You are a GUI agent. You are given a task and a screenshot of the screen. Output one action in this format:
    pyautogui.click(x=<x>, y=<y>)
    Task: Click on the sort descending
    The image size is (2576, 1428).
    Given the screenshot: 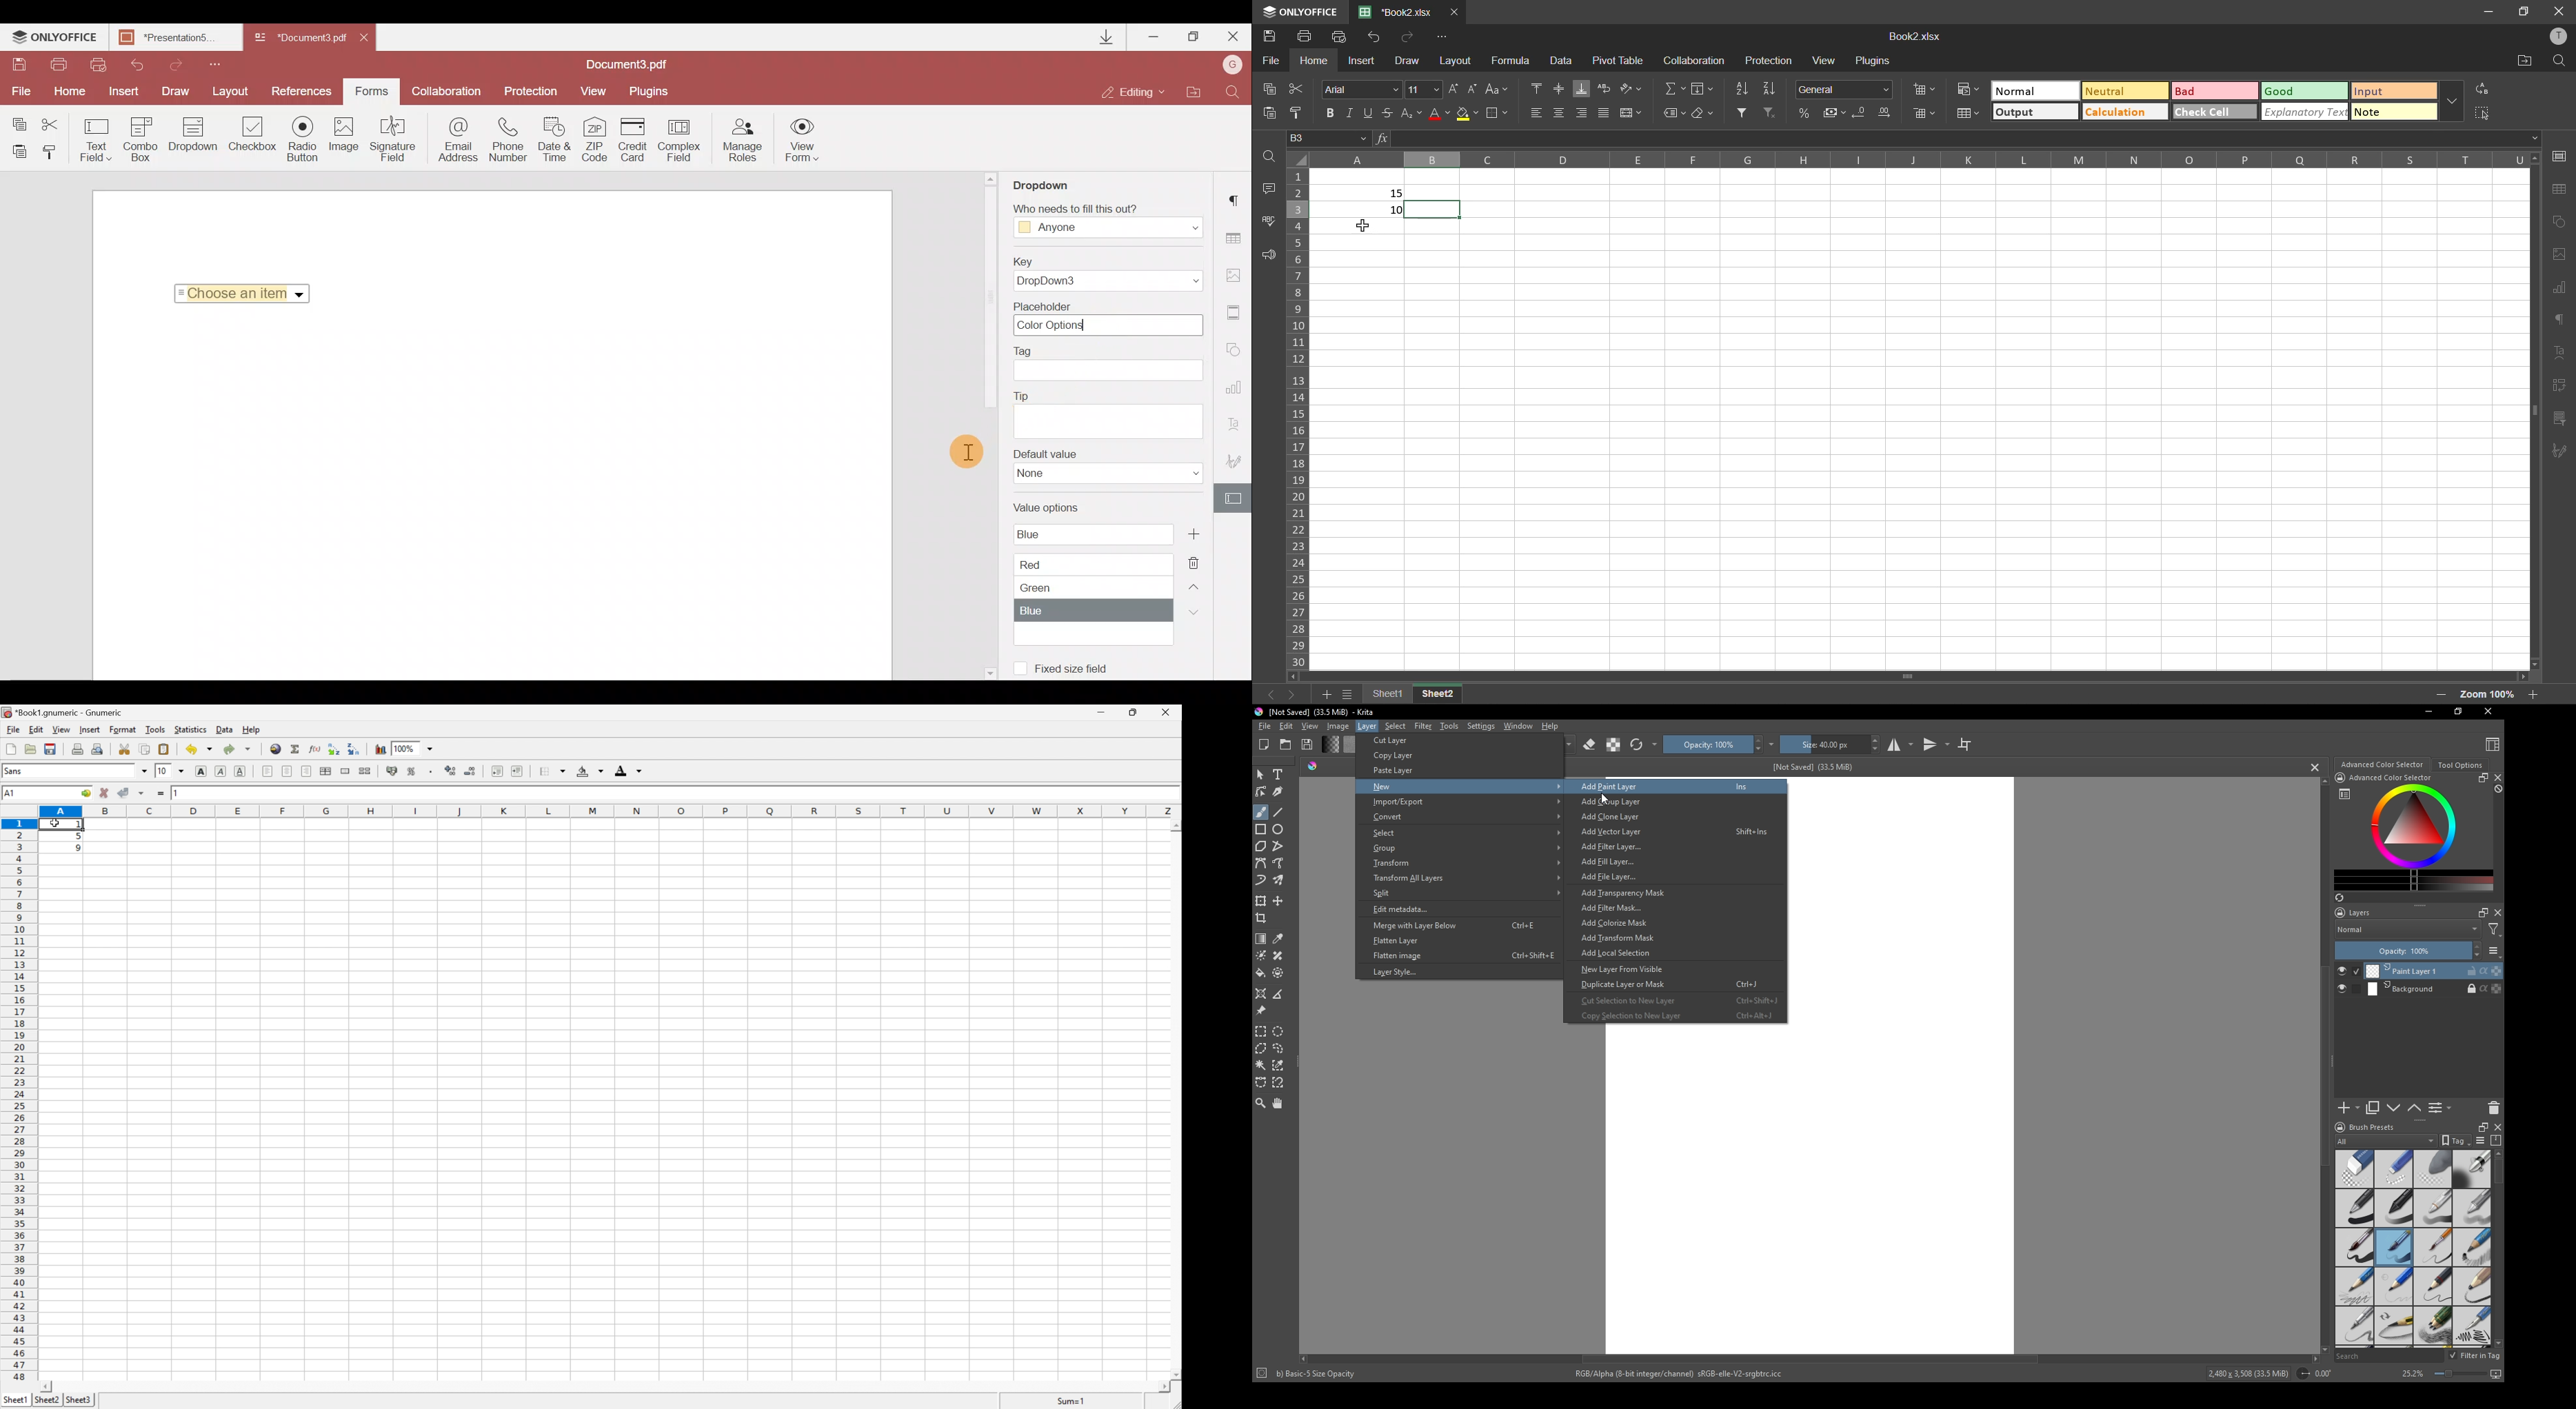 What is the action you would take?
    pyautogui.click(x=1771, y=88)
    